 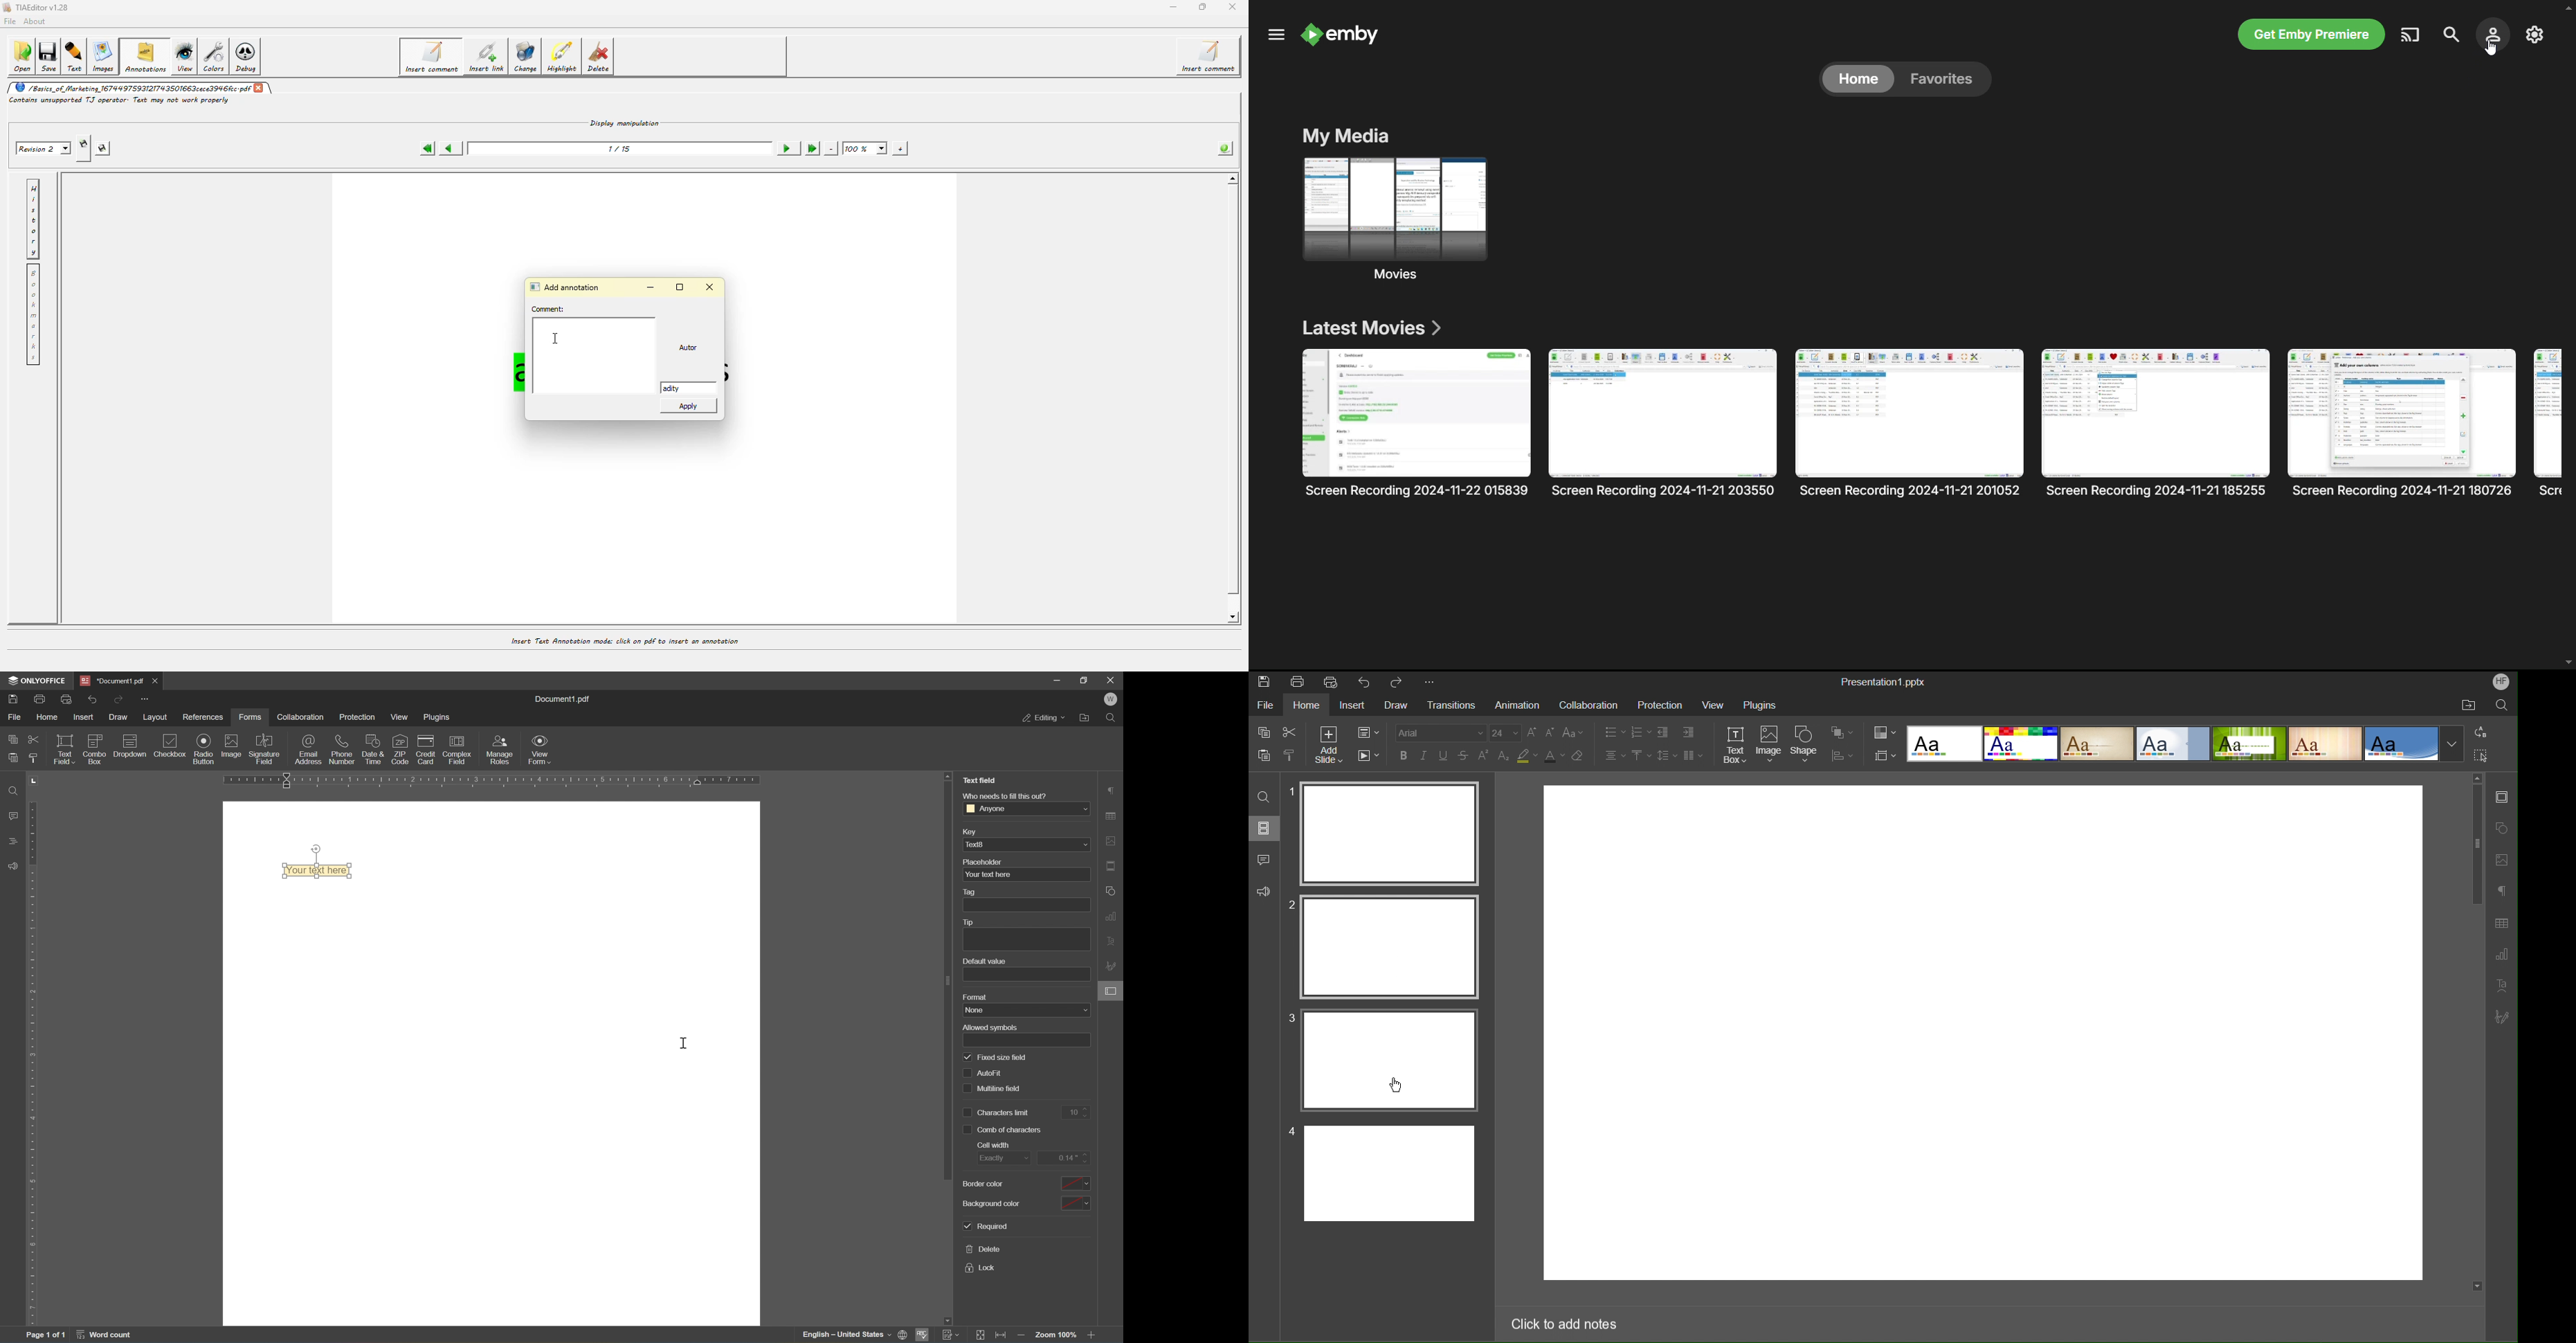 What do you see at coordinates (2501, 953) in the screenshot?
I see `Graph Settings` at bounding box center [2501, 953].